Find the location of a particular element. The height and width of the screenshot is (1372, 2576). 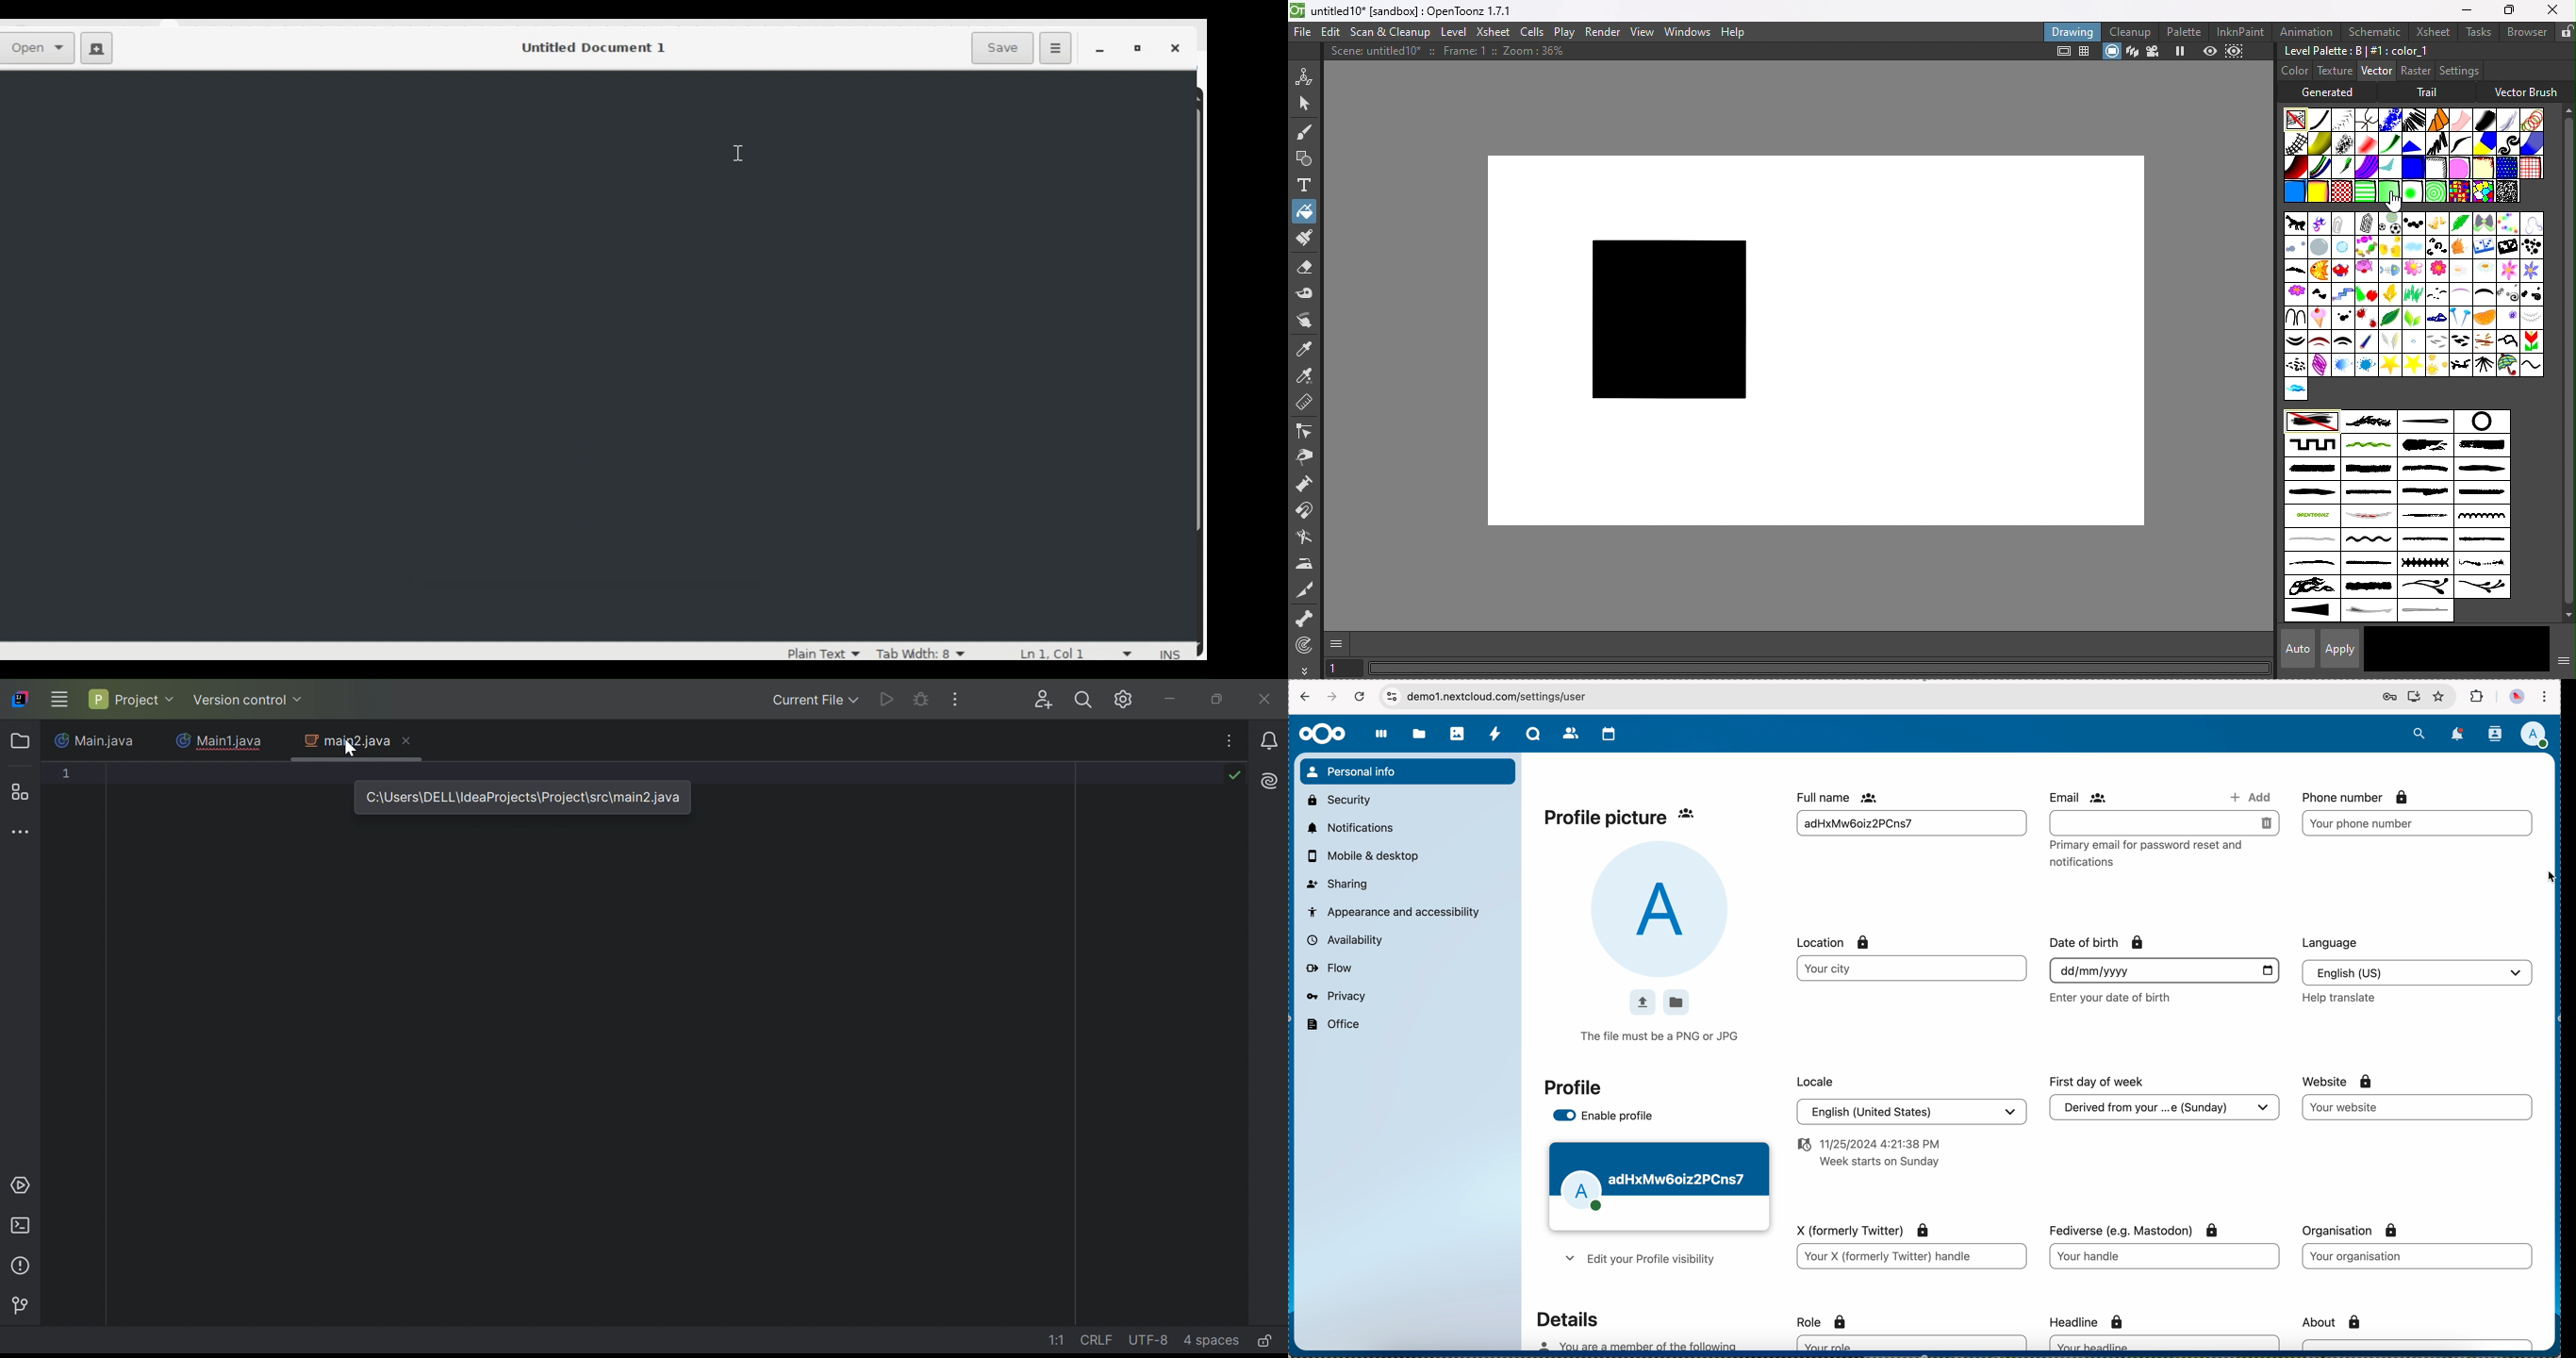

Spring is located at coordinates (2319, 365).